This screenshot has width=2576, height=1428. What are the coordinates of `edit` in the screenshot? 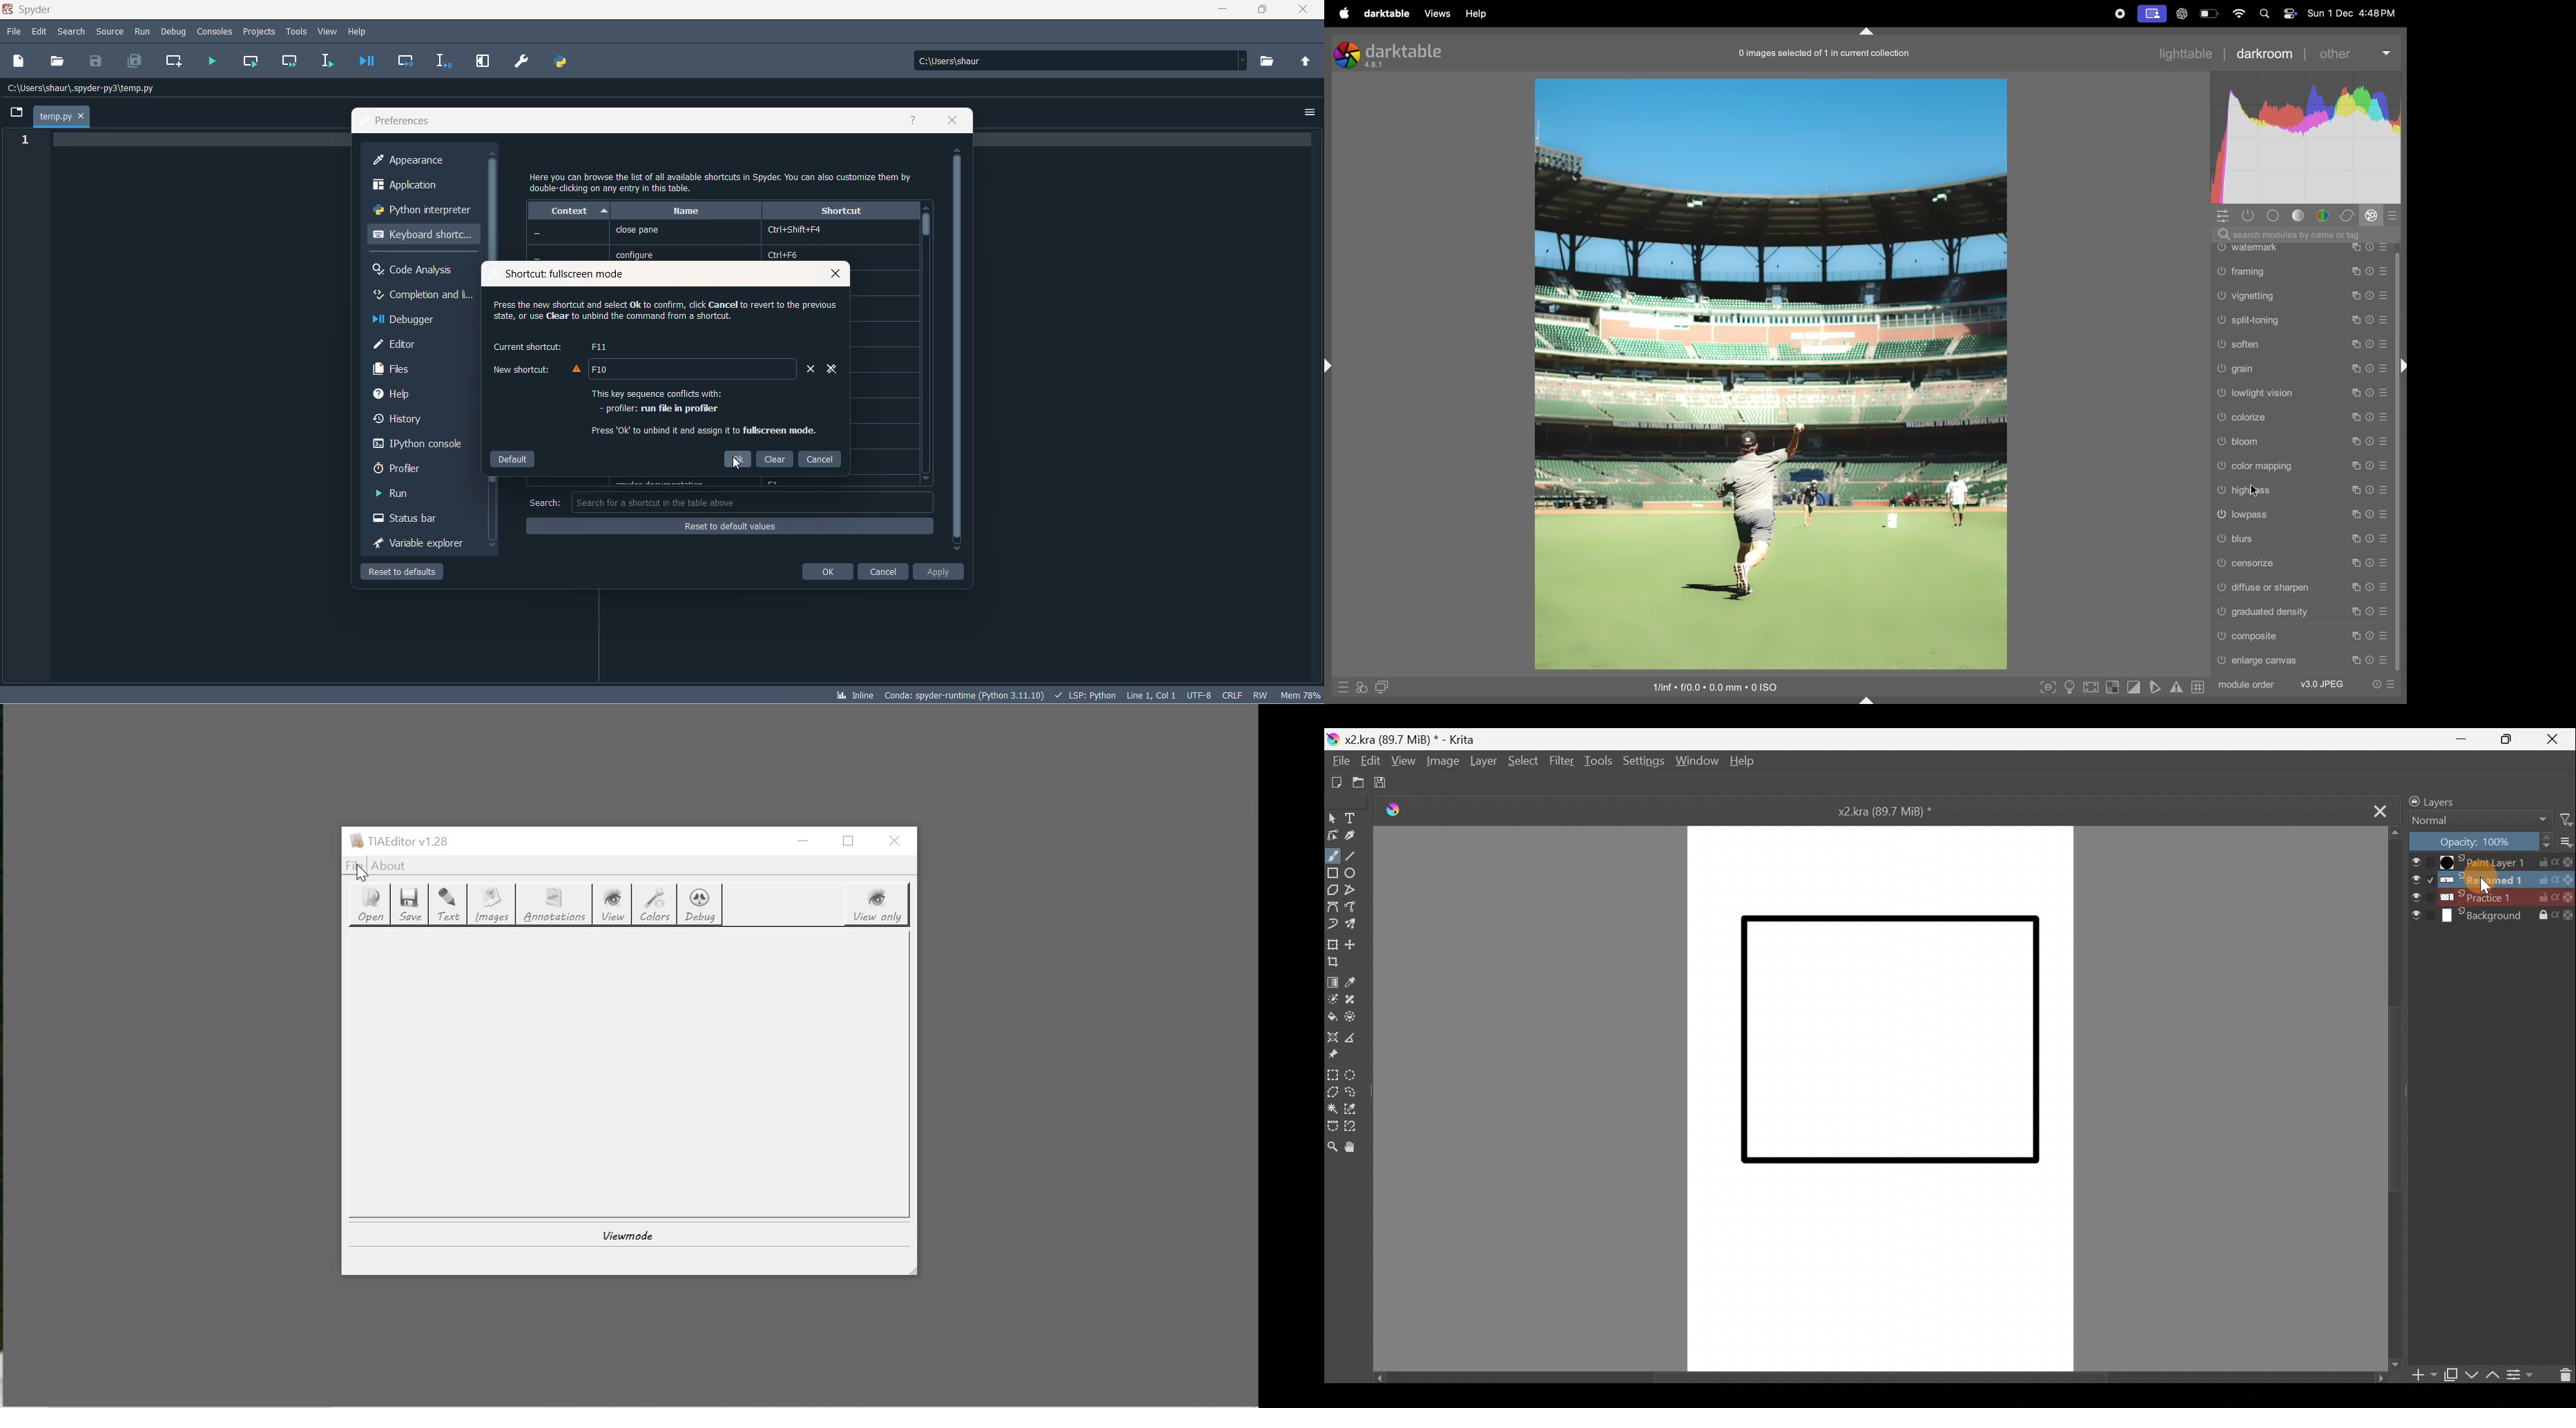 It's located at (40, 32).